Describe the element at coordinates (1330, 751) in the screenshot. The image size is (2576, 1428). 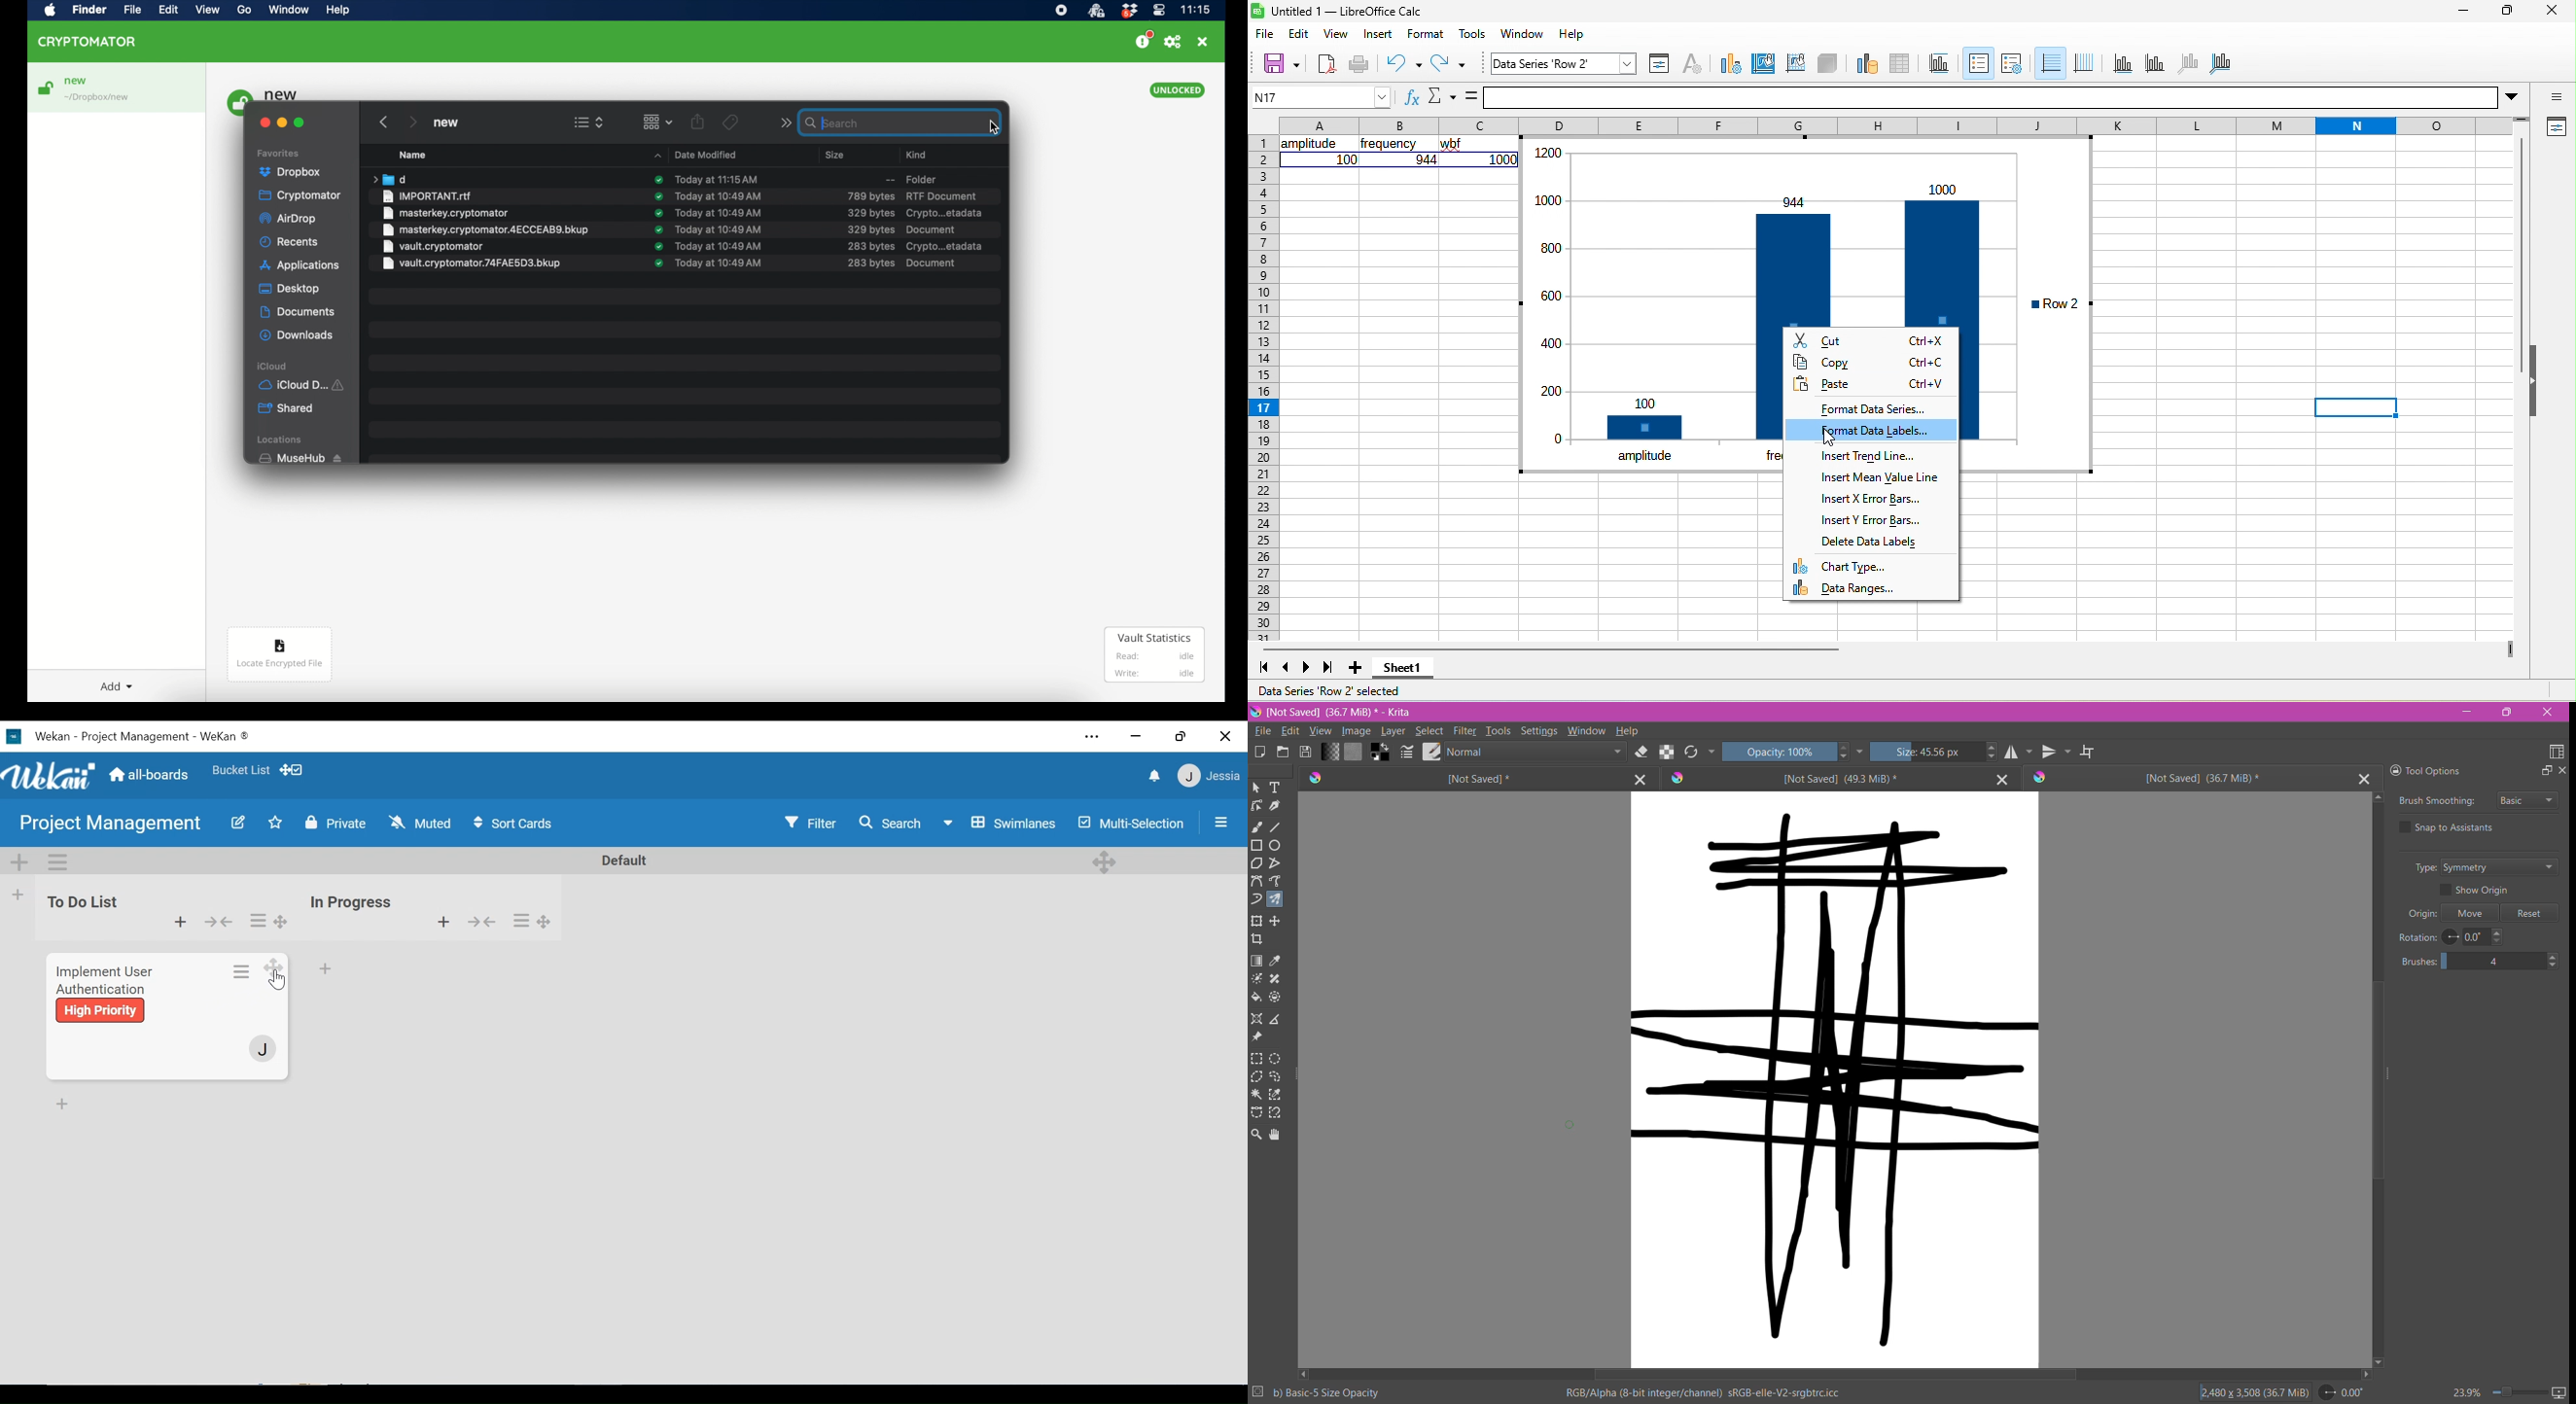
I see `Fill Gradient` at that location.